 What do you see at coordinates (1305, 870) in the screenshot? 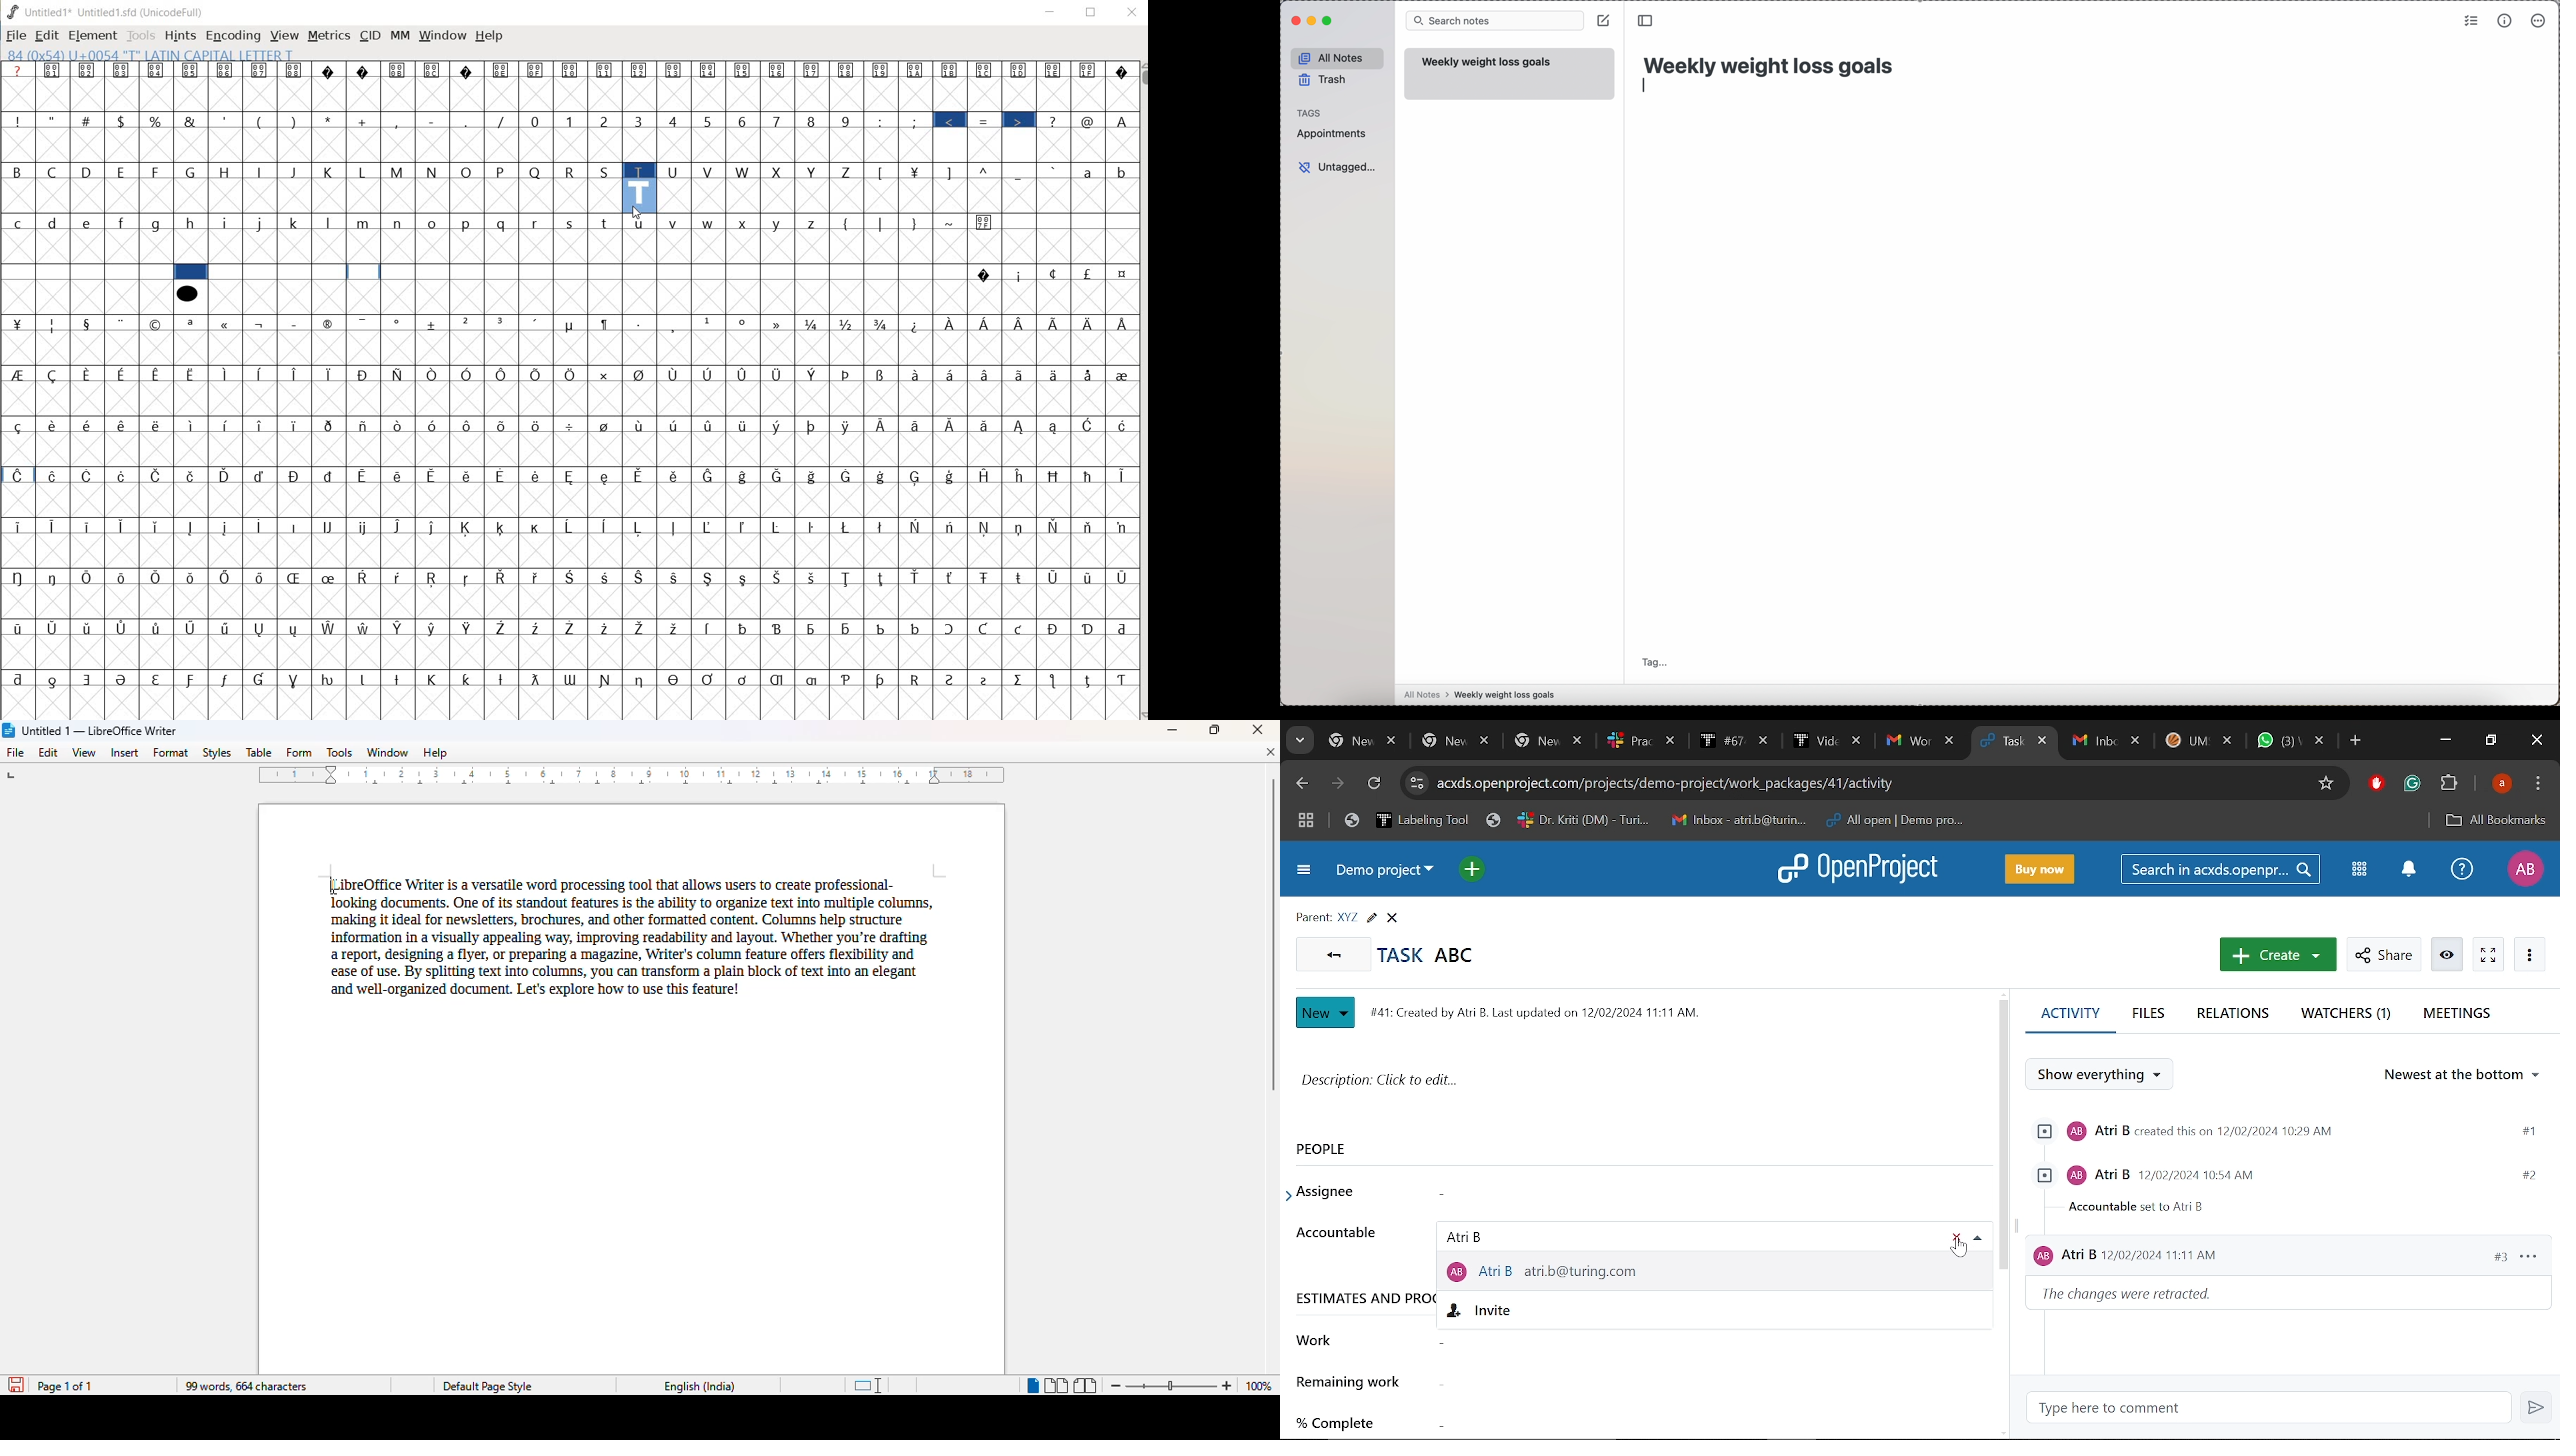
I see `Expand project menu` at bounding box center [1305, 870].